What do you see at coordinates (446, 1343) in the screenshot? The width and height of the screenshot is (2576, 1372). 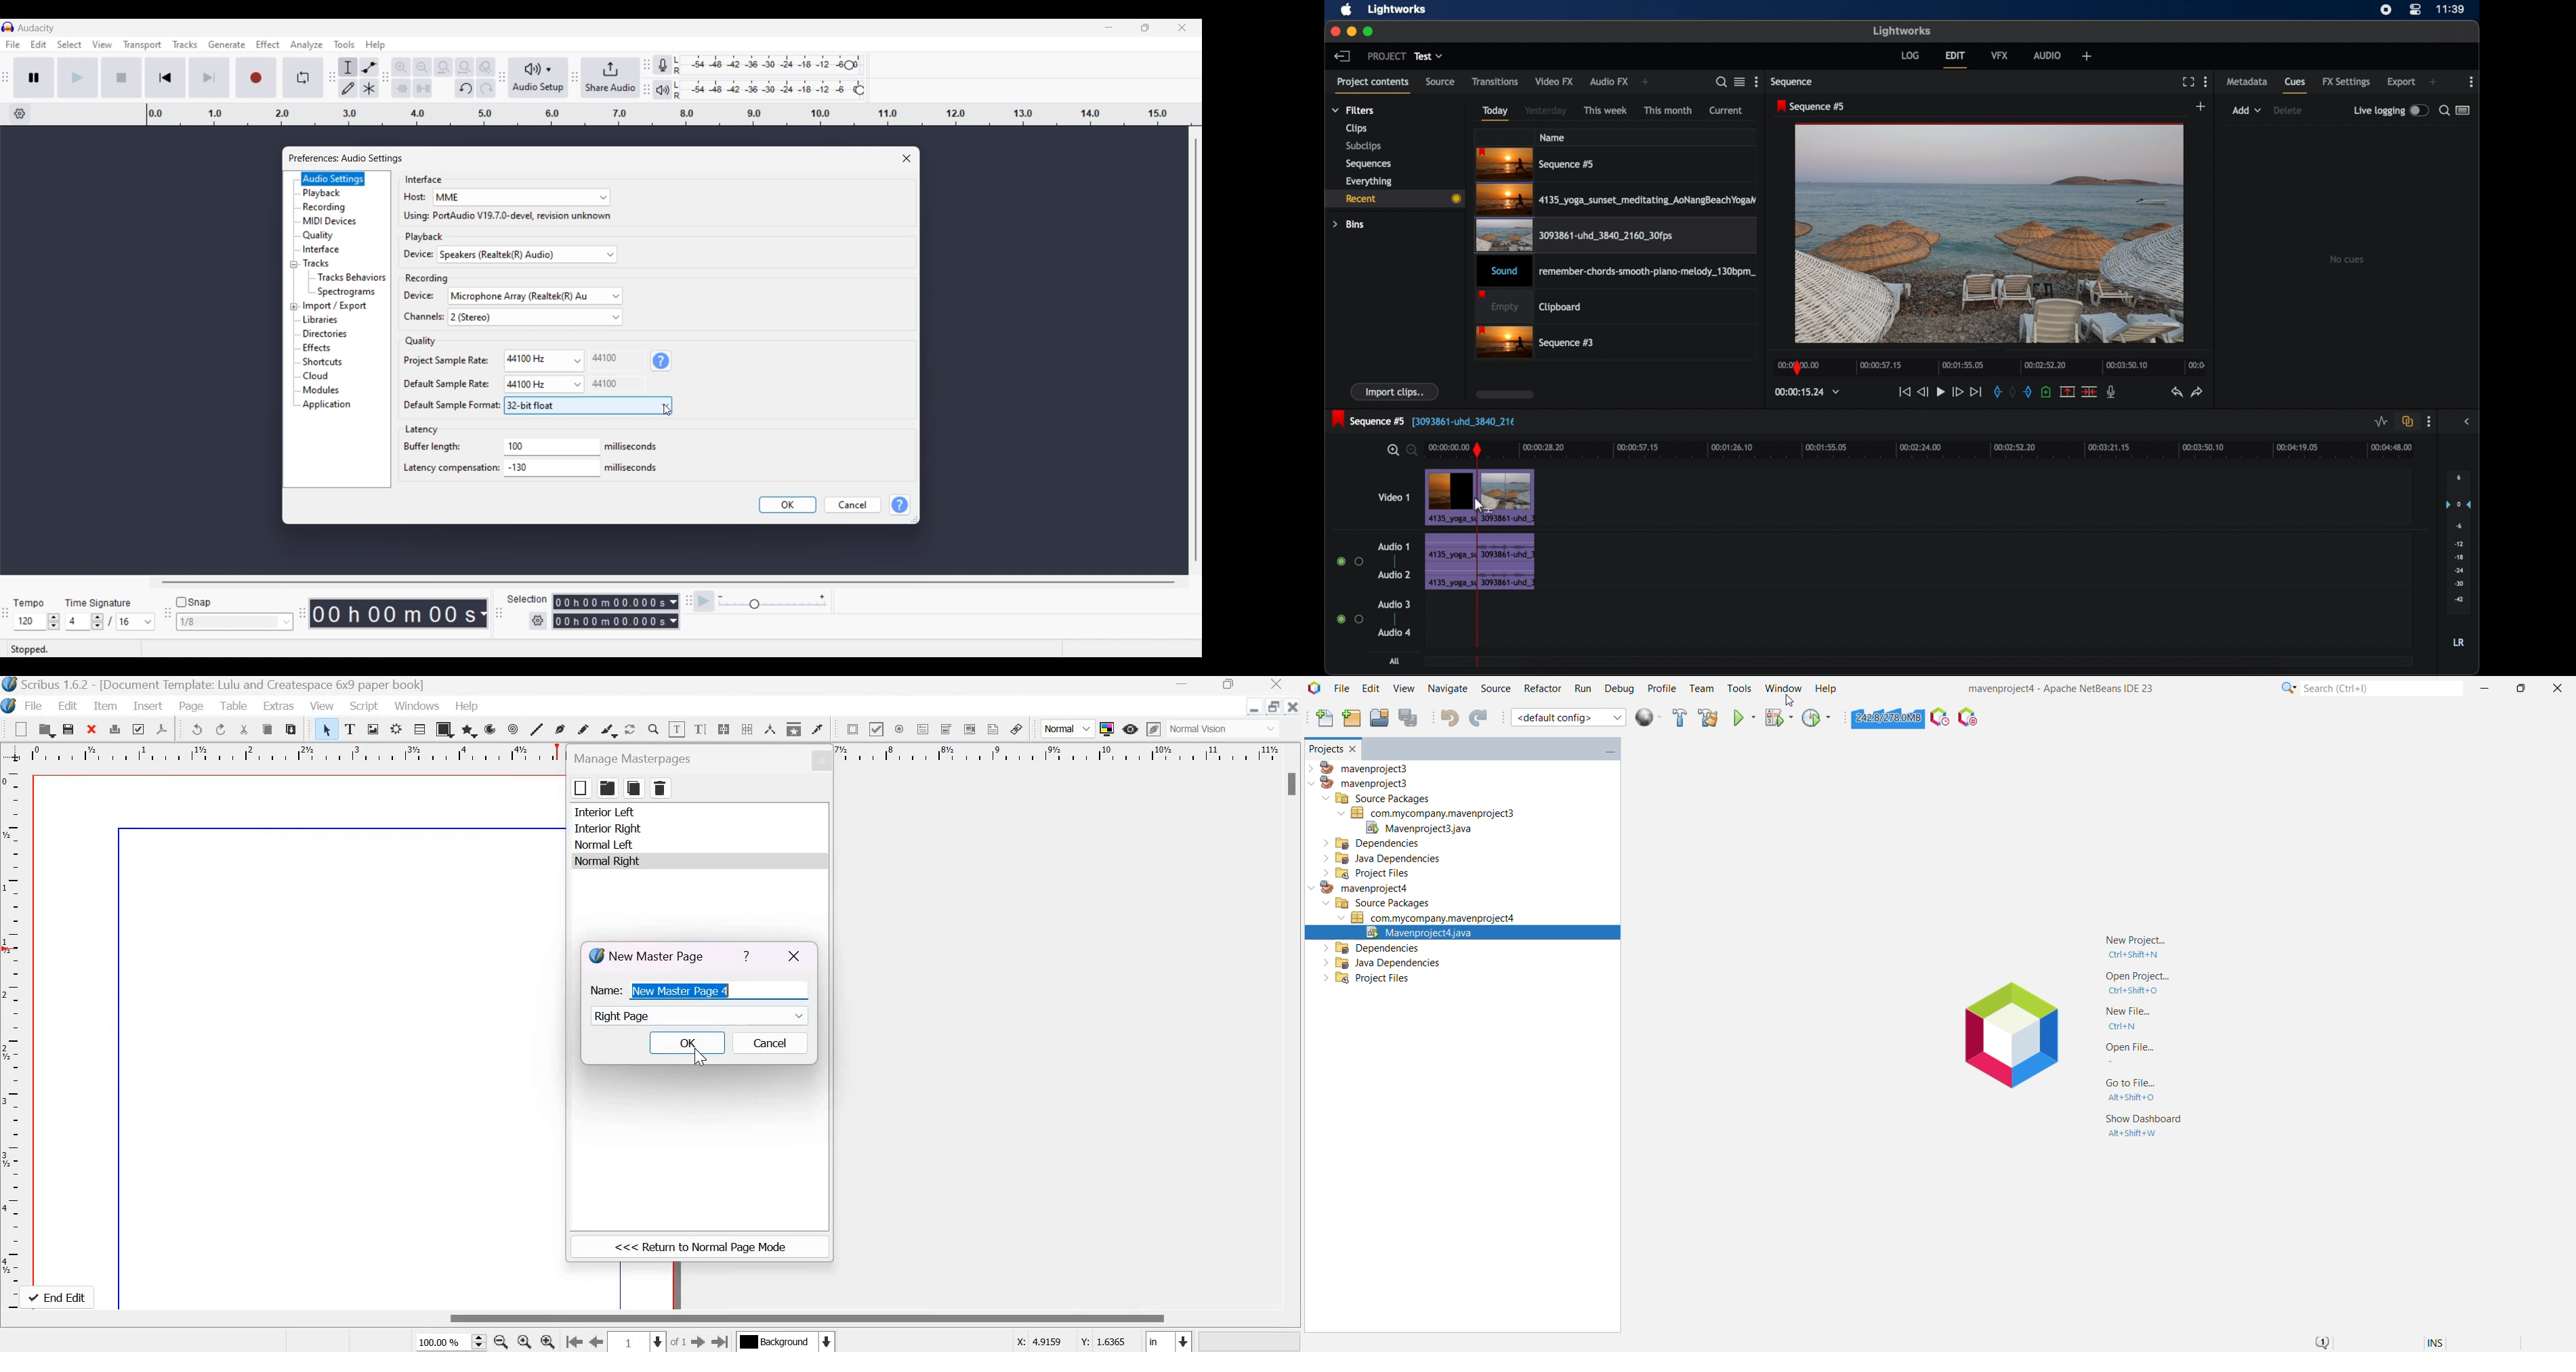 I see `current zoom level` at bounding box center [446, 1343].